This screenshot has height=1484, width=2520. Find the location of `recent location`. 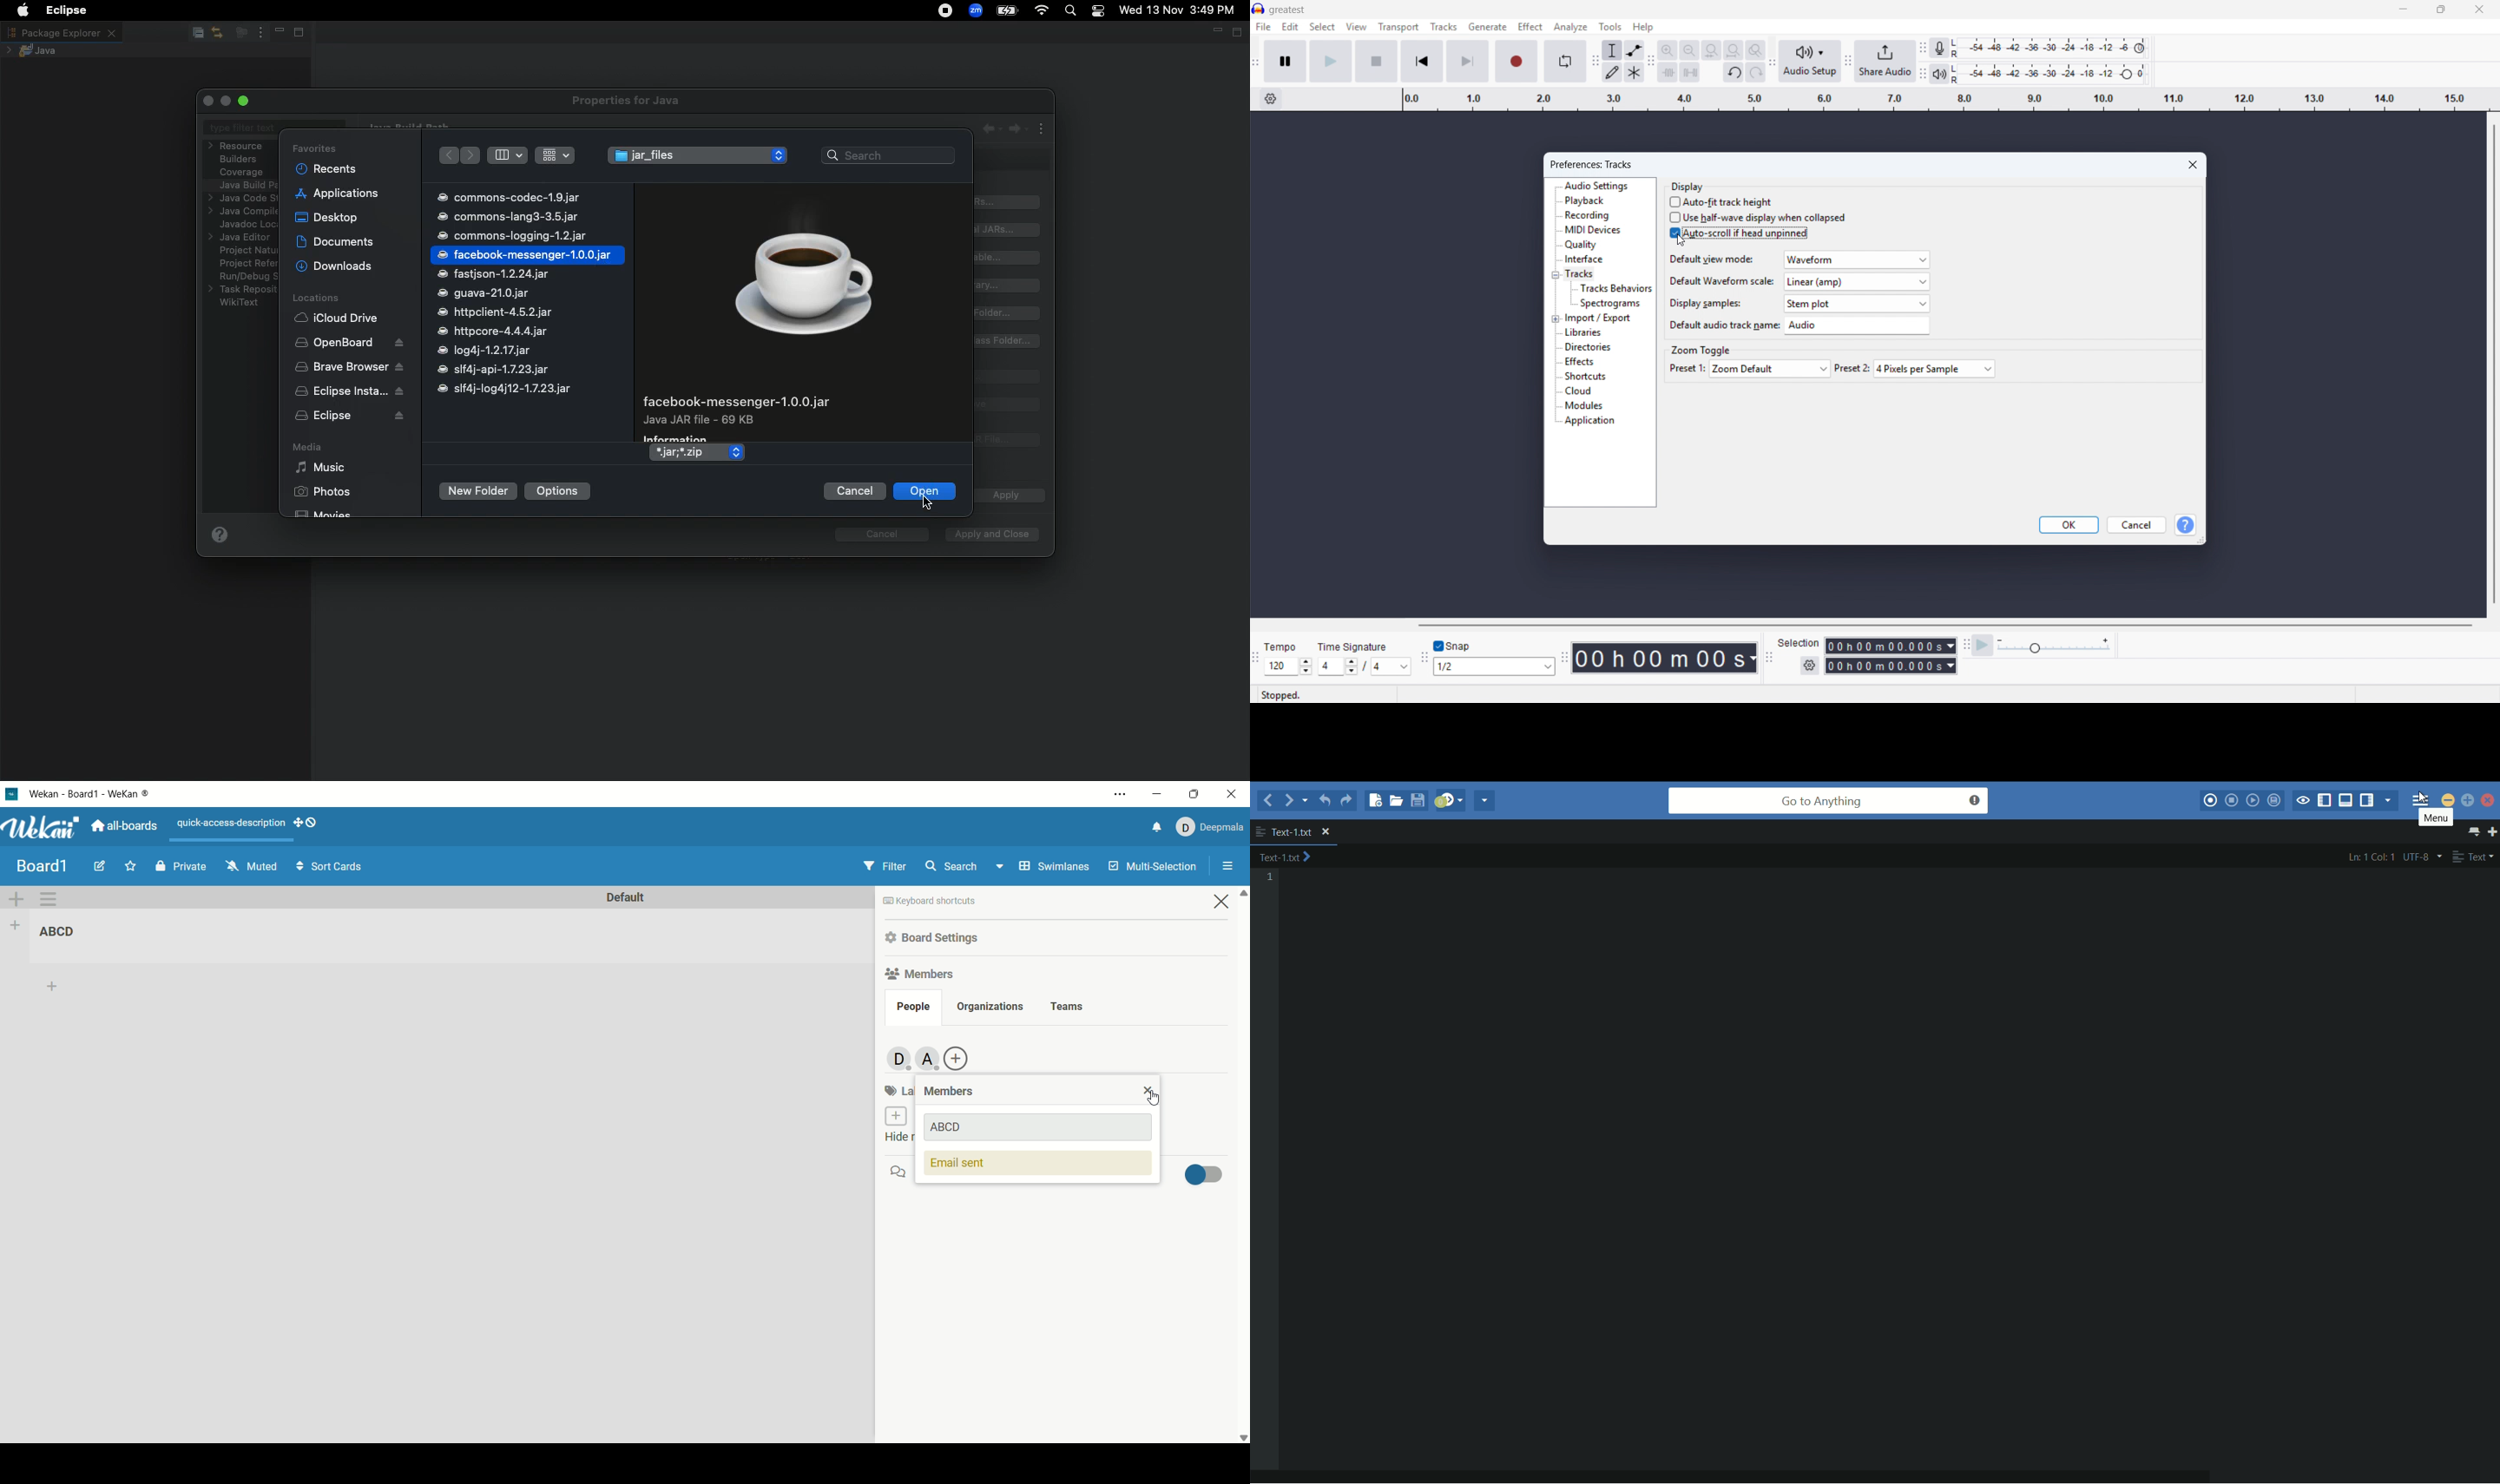

recent location is located at coordinates (1303, 803).